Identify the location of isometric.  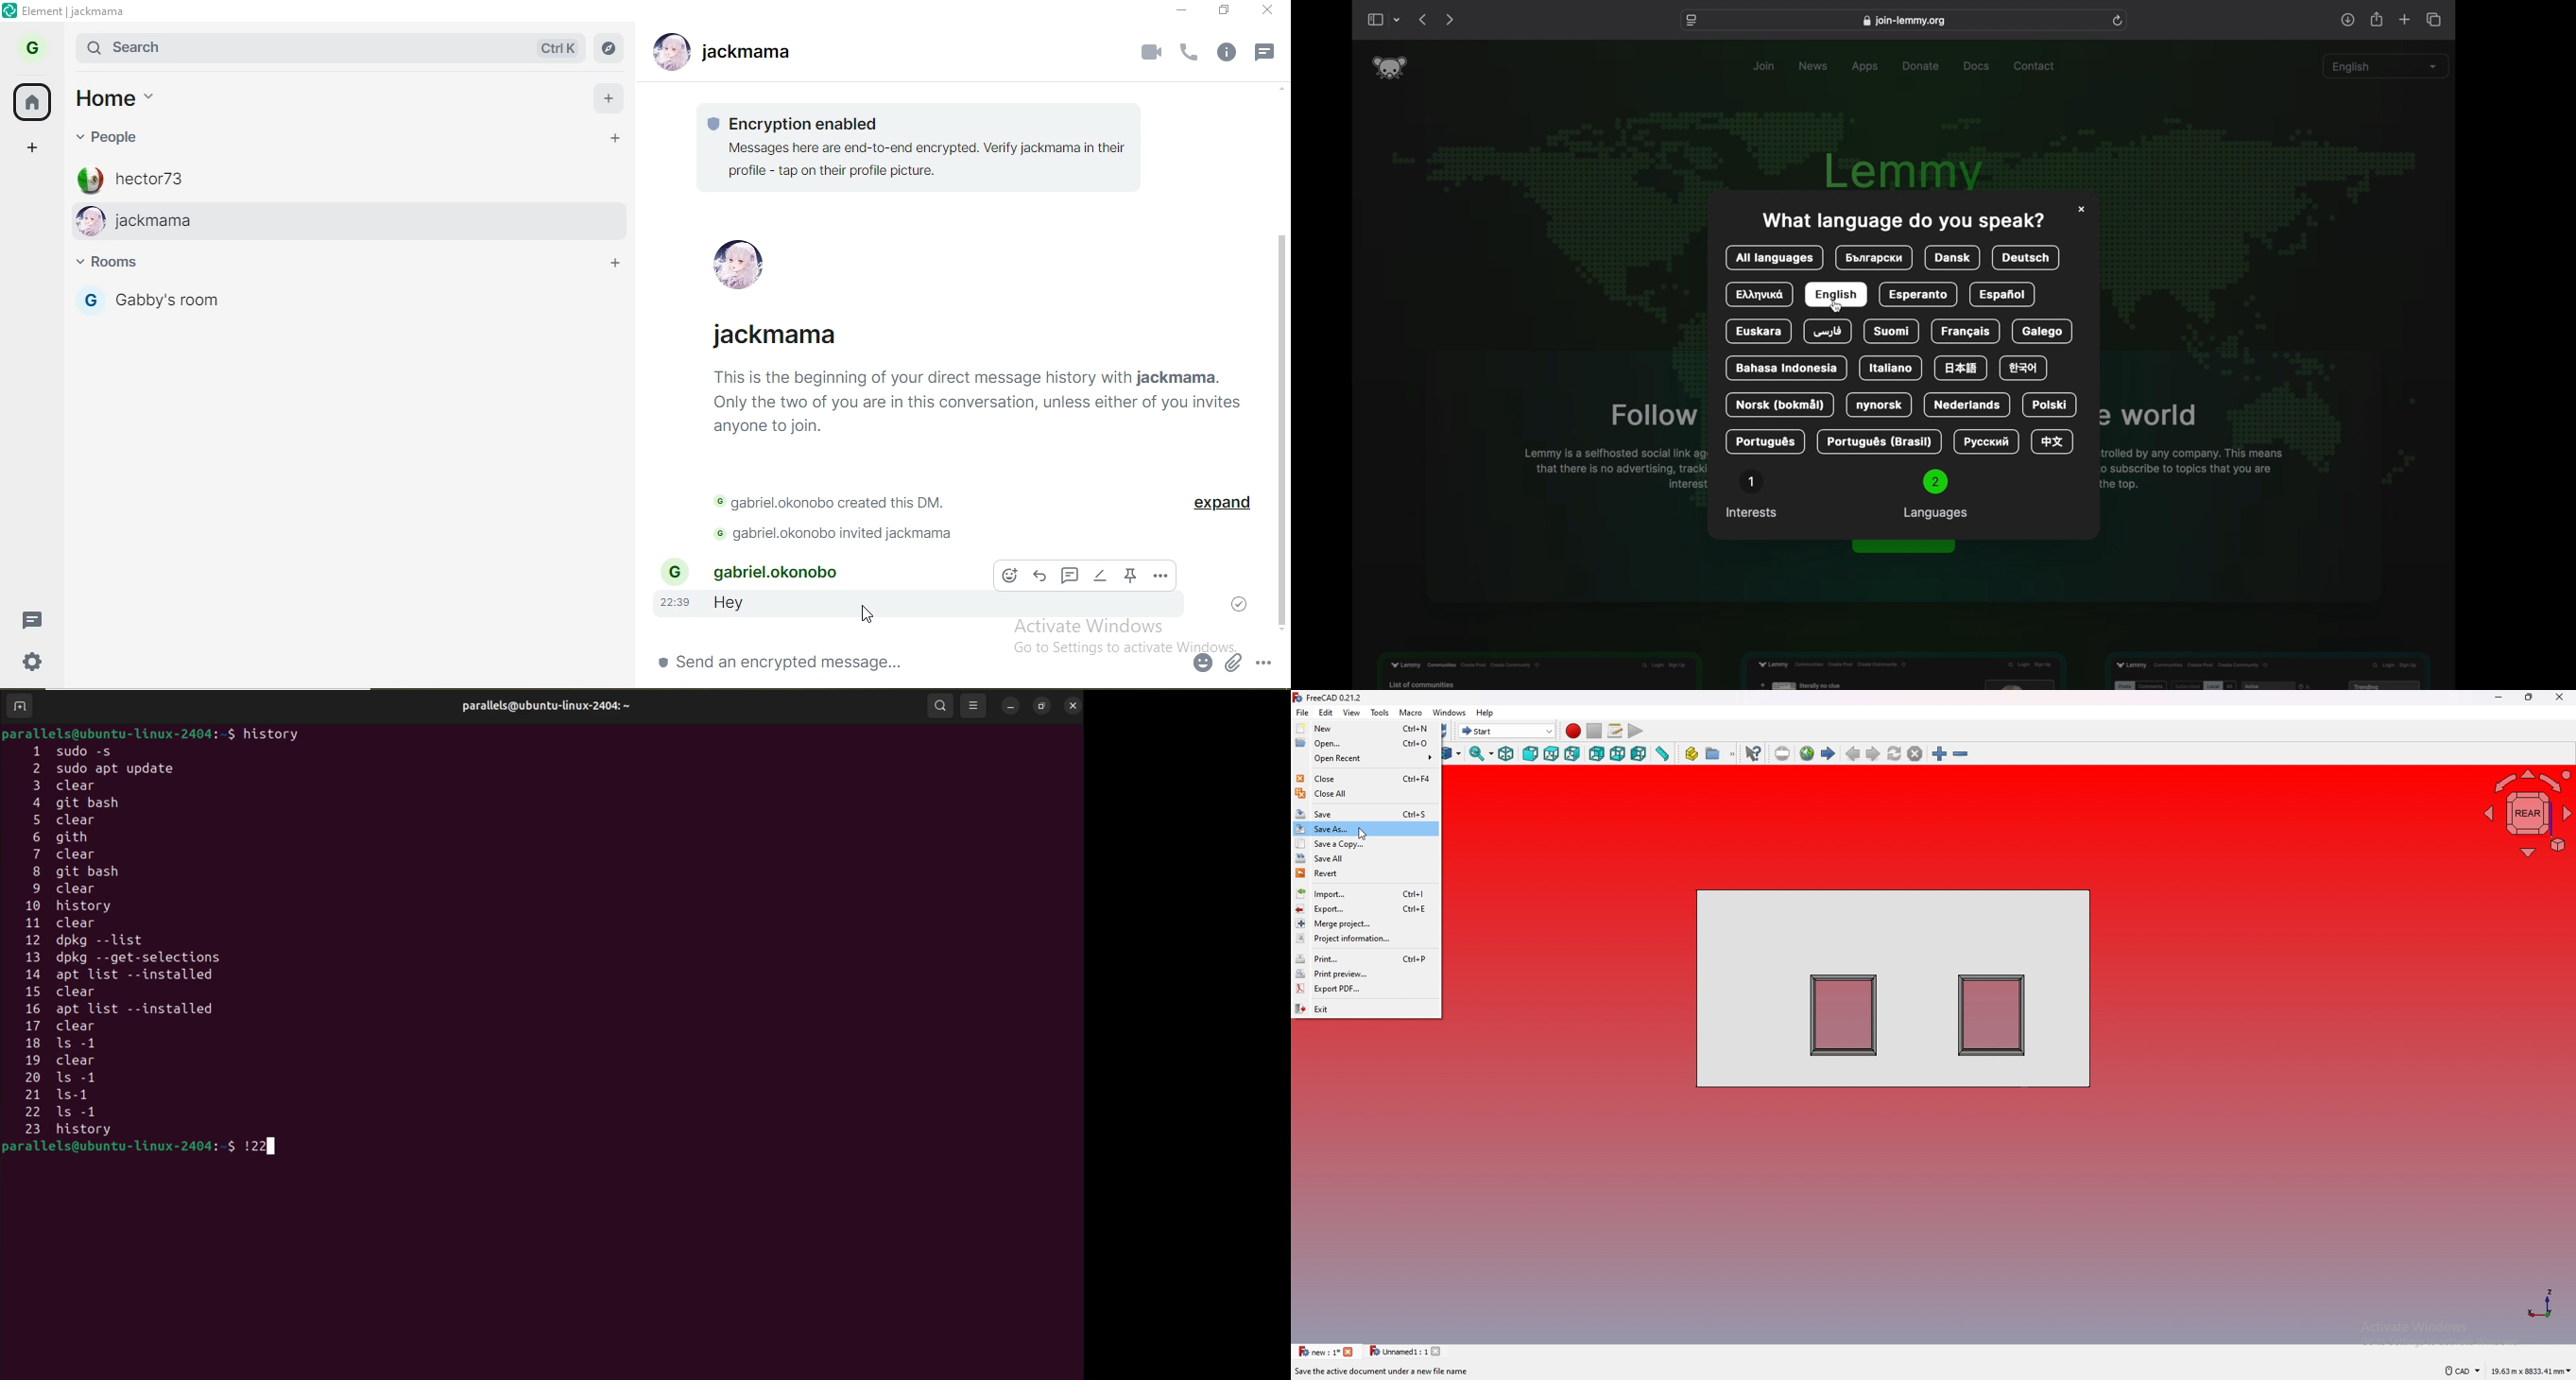
(1508, 754).